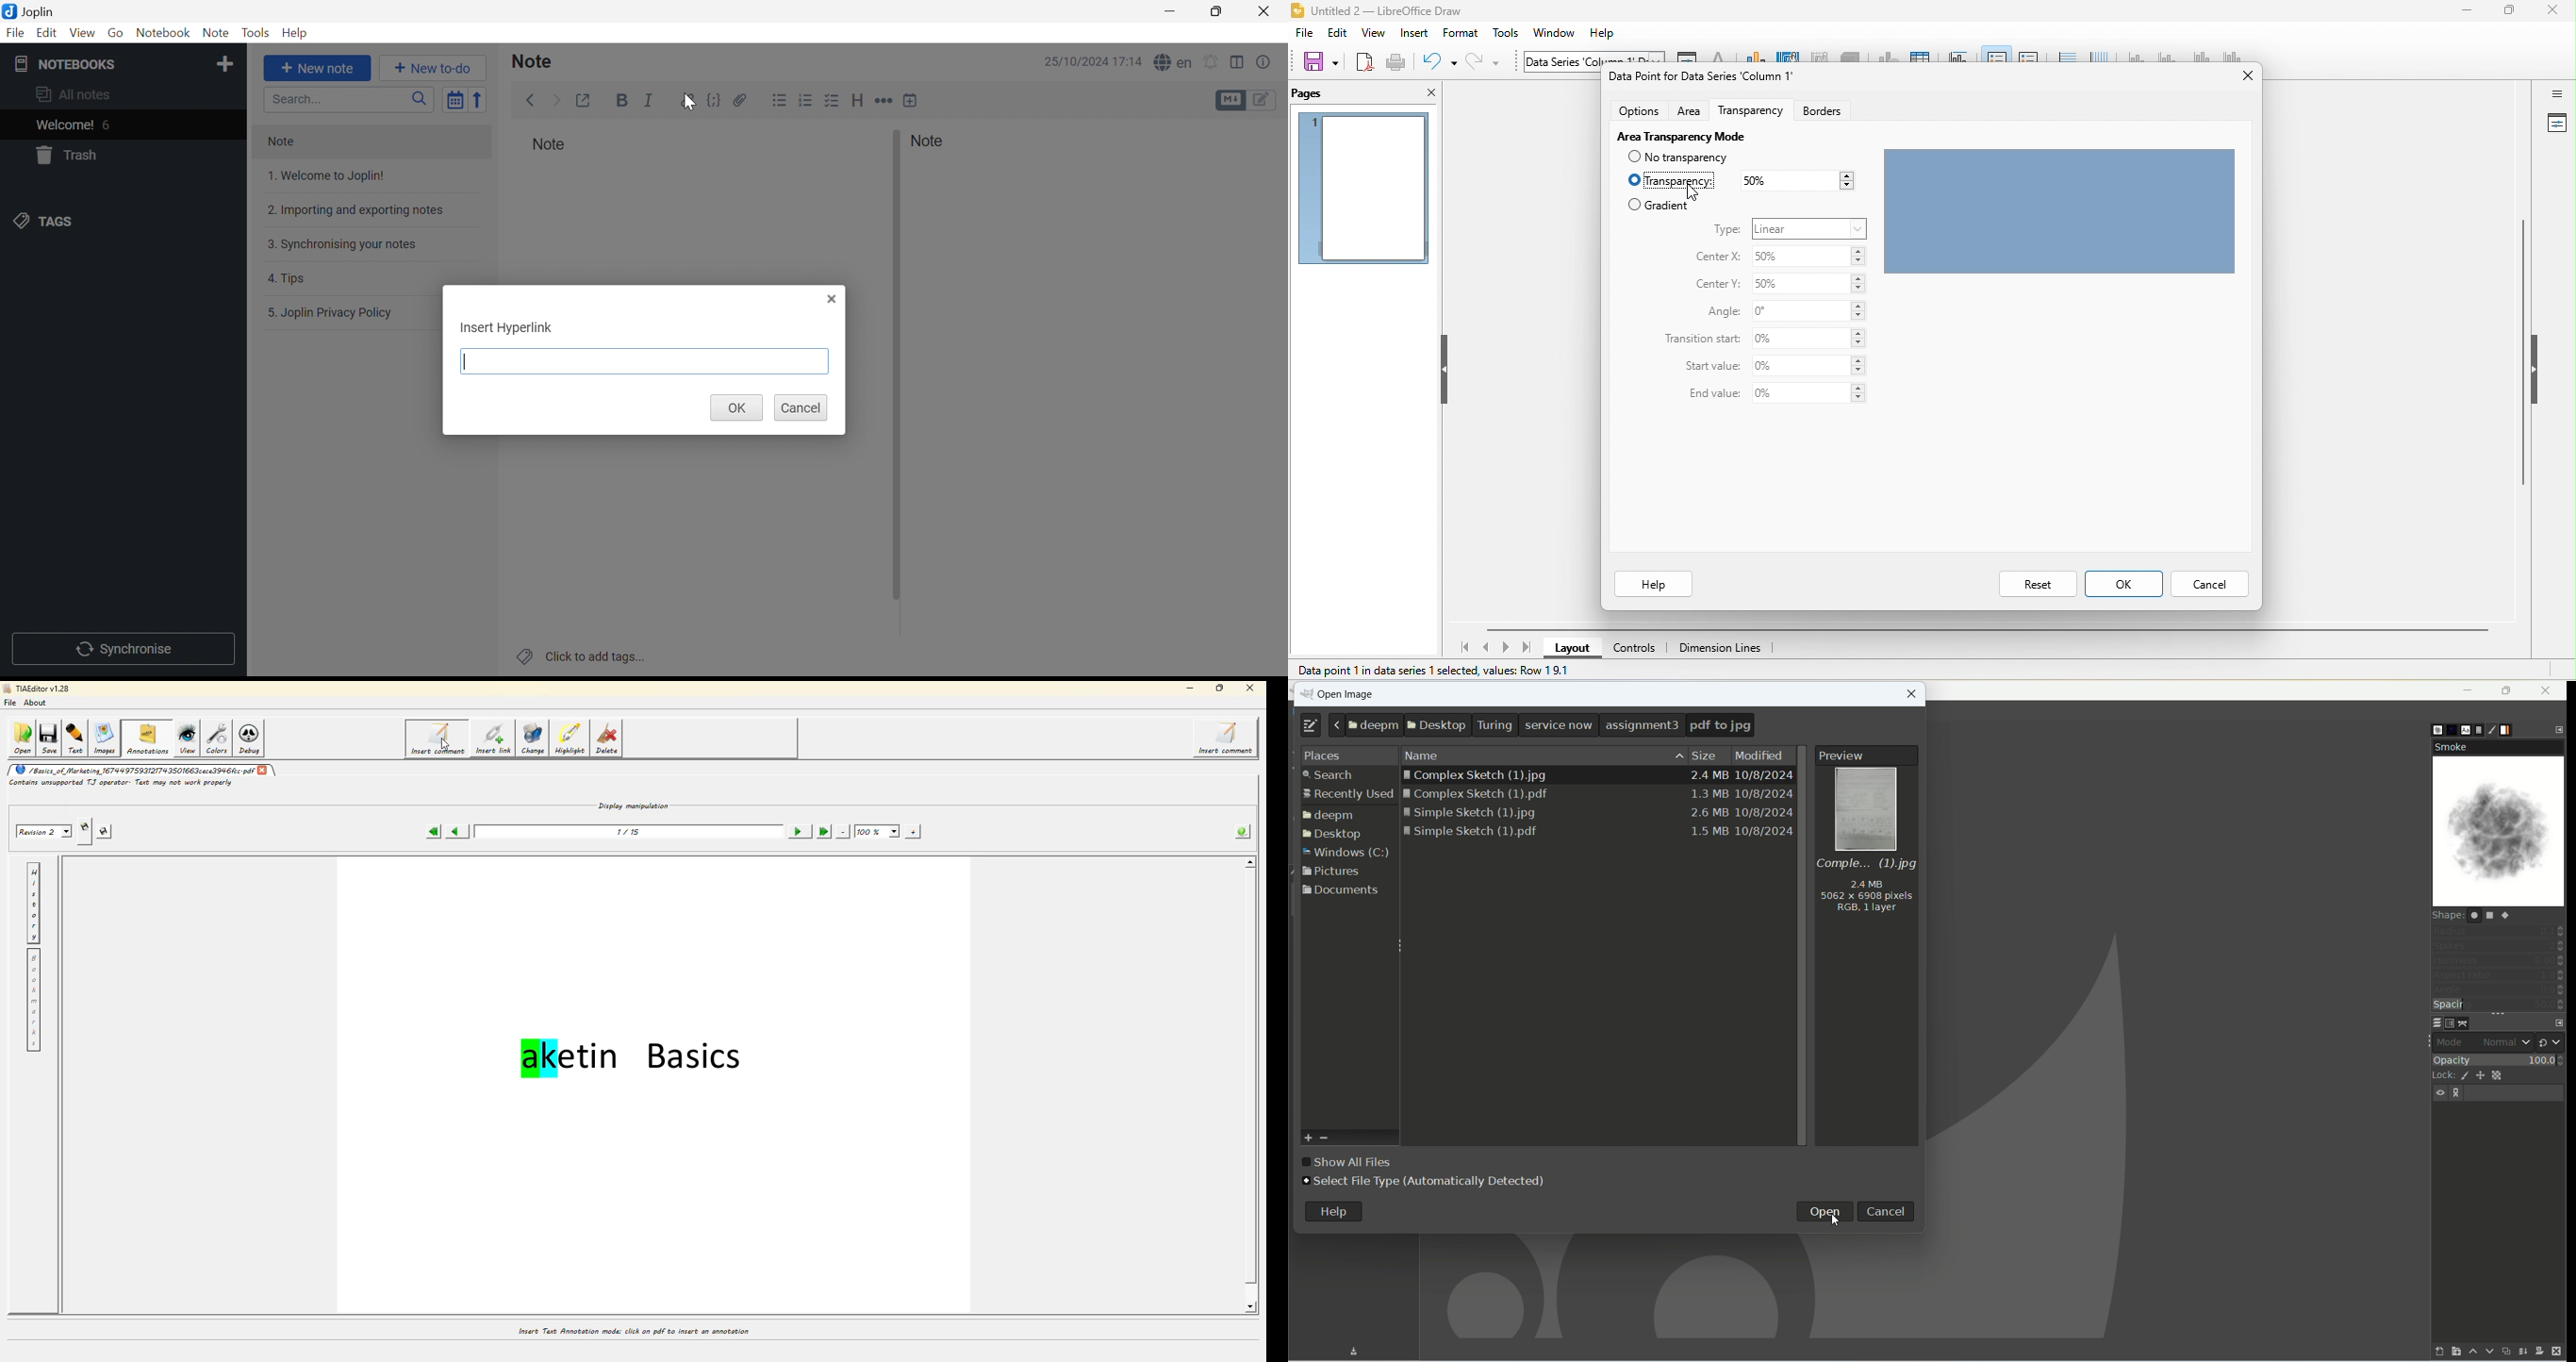 The height and width of the screenshot is (1372, 2576). What do you see at coordinates (1599, 778) in the screenshot?
I see `| Complex Sketch` at bounding box center [1599, 778].